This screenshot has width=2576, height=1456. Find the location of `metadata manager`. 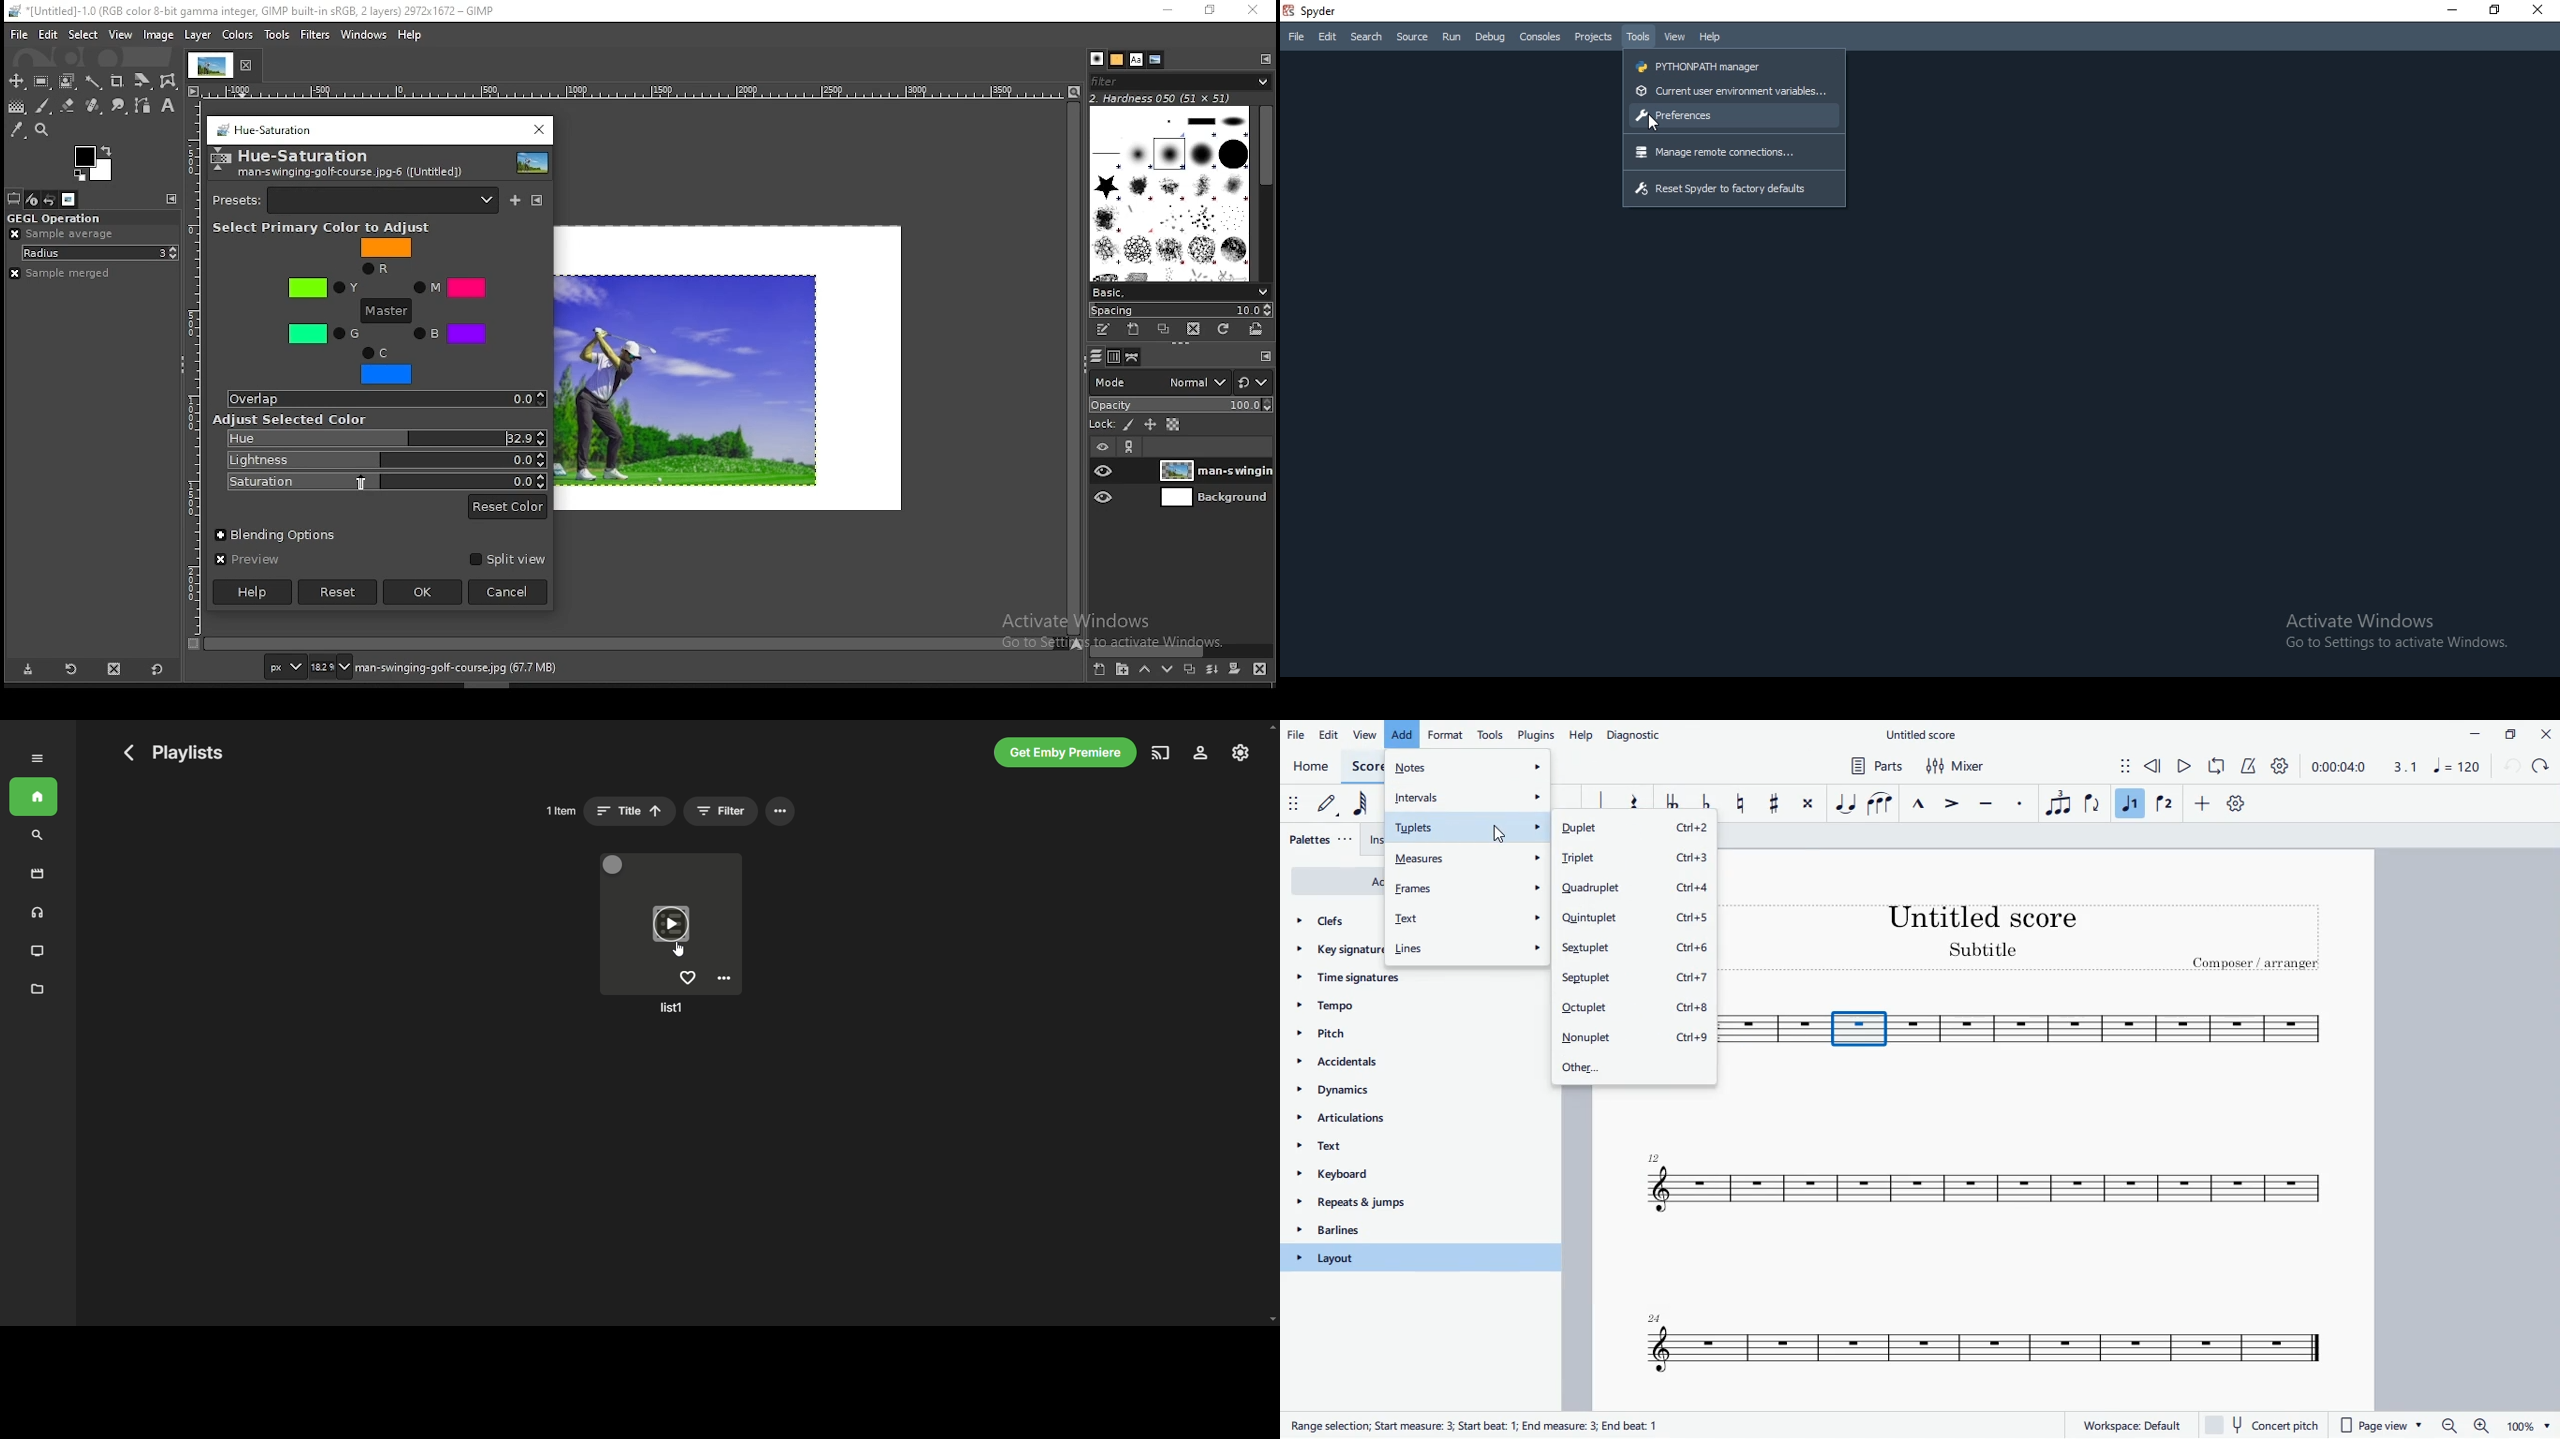

metadata manager is located at coordinates (38, 990).